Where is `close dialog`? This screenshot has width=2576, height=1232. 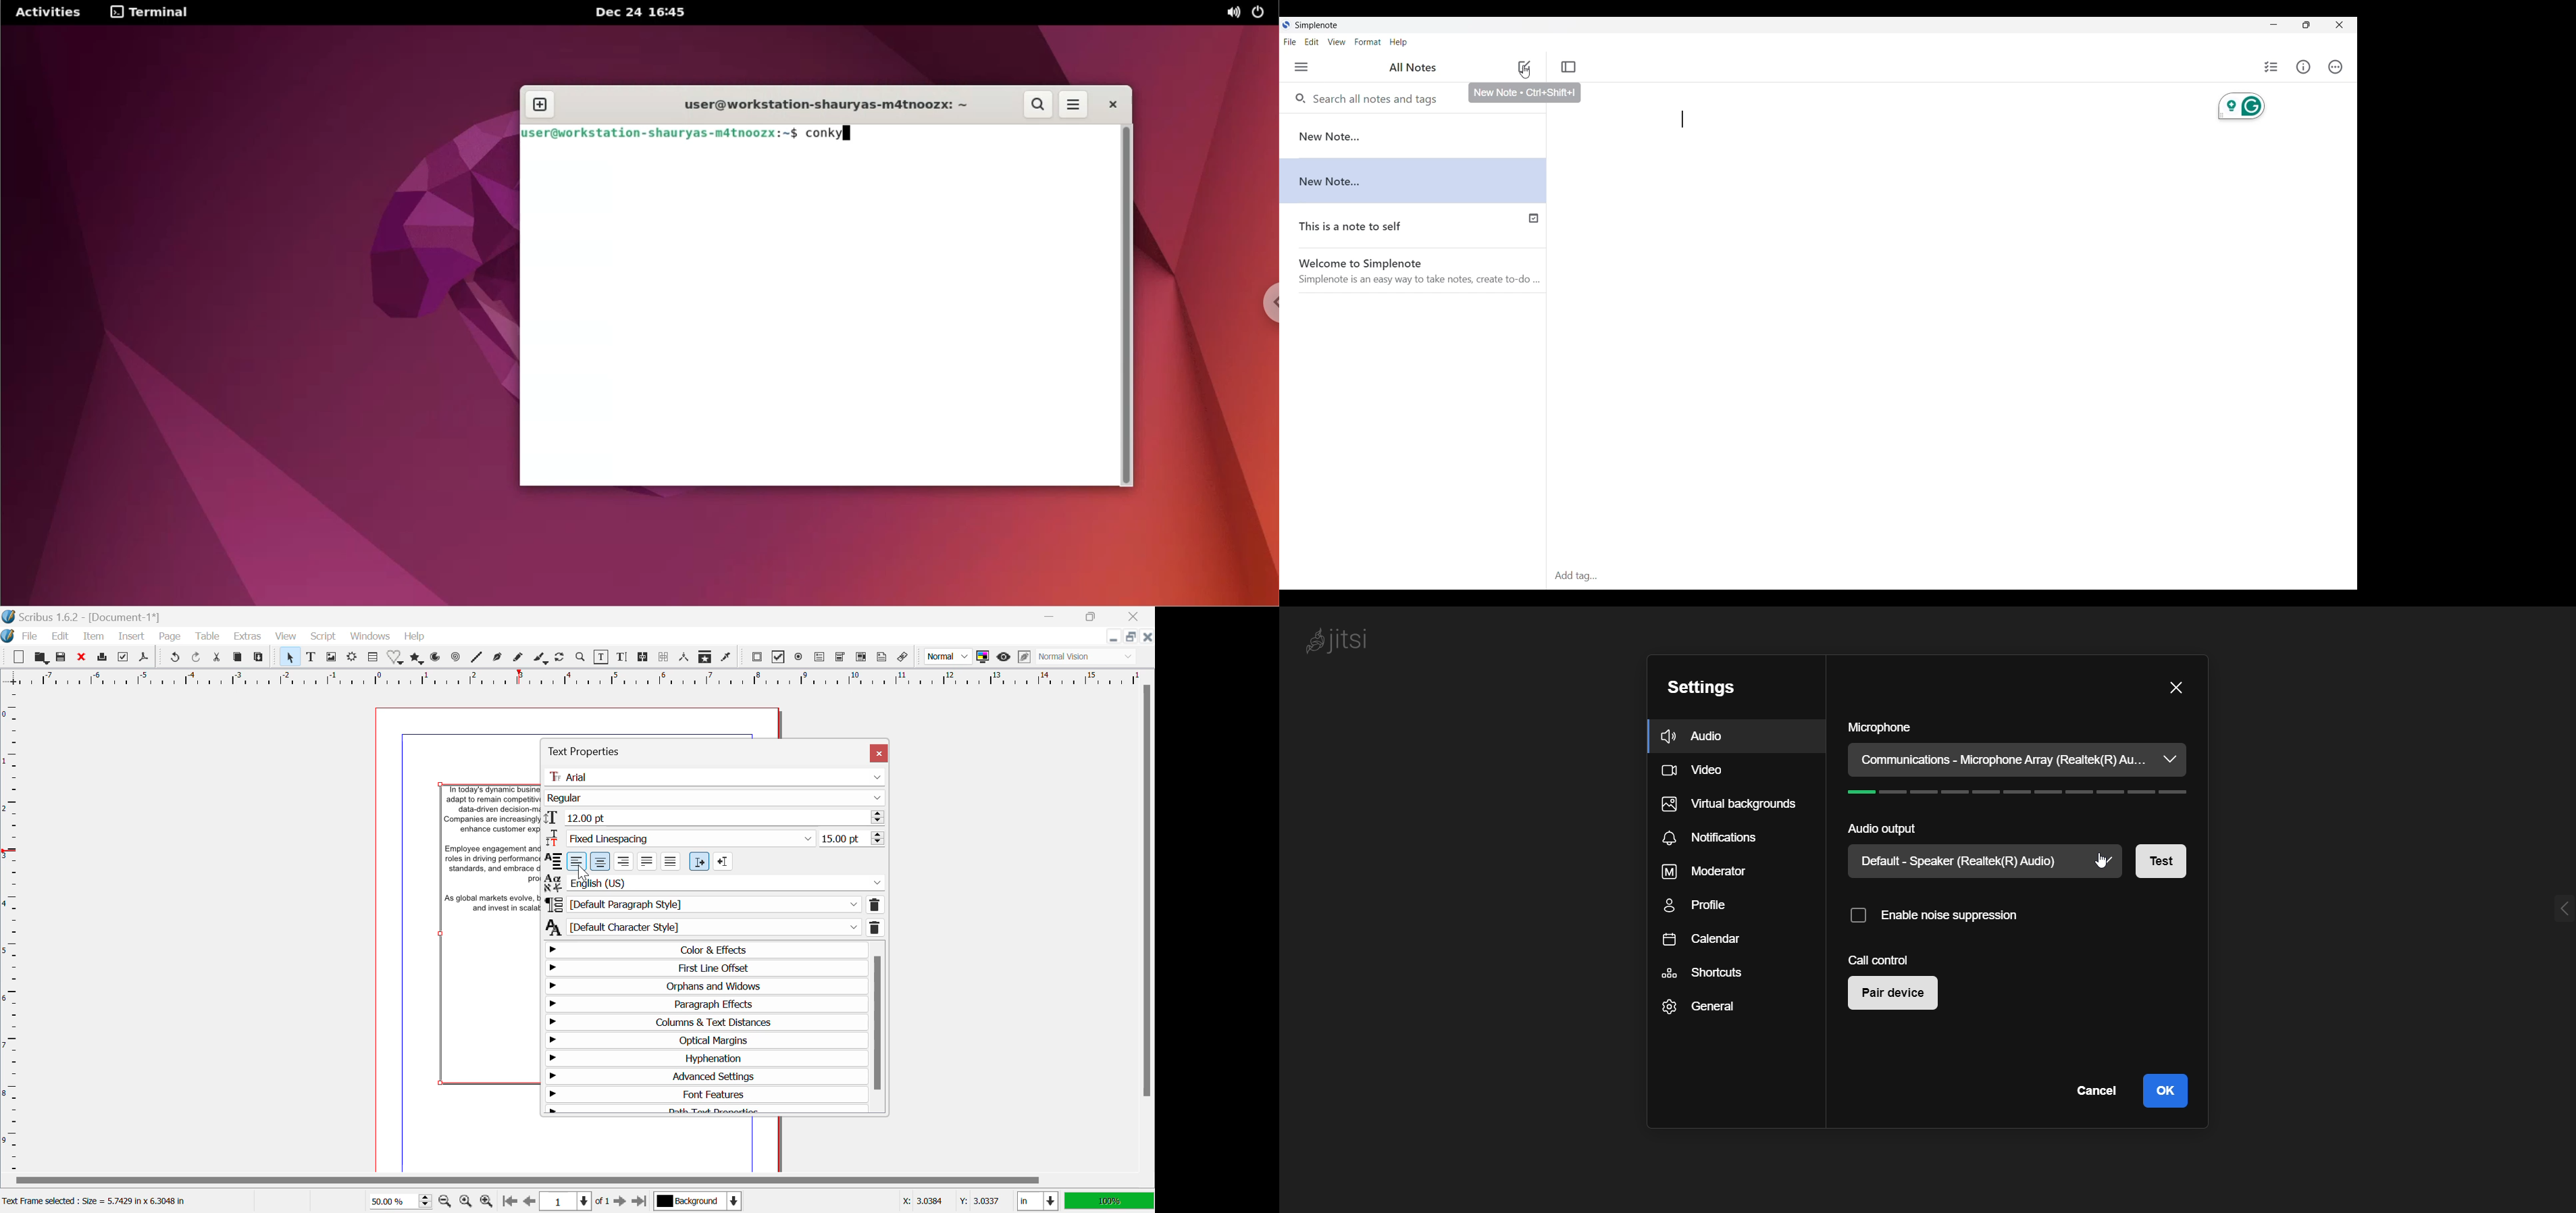
close dialog is located at coordinates (2175, 687).